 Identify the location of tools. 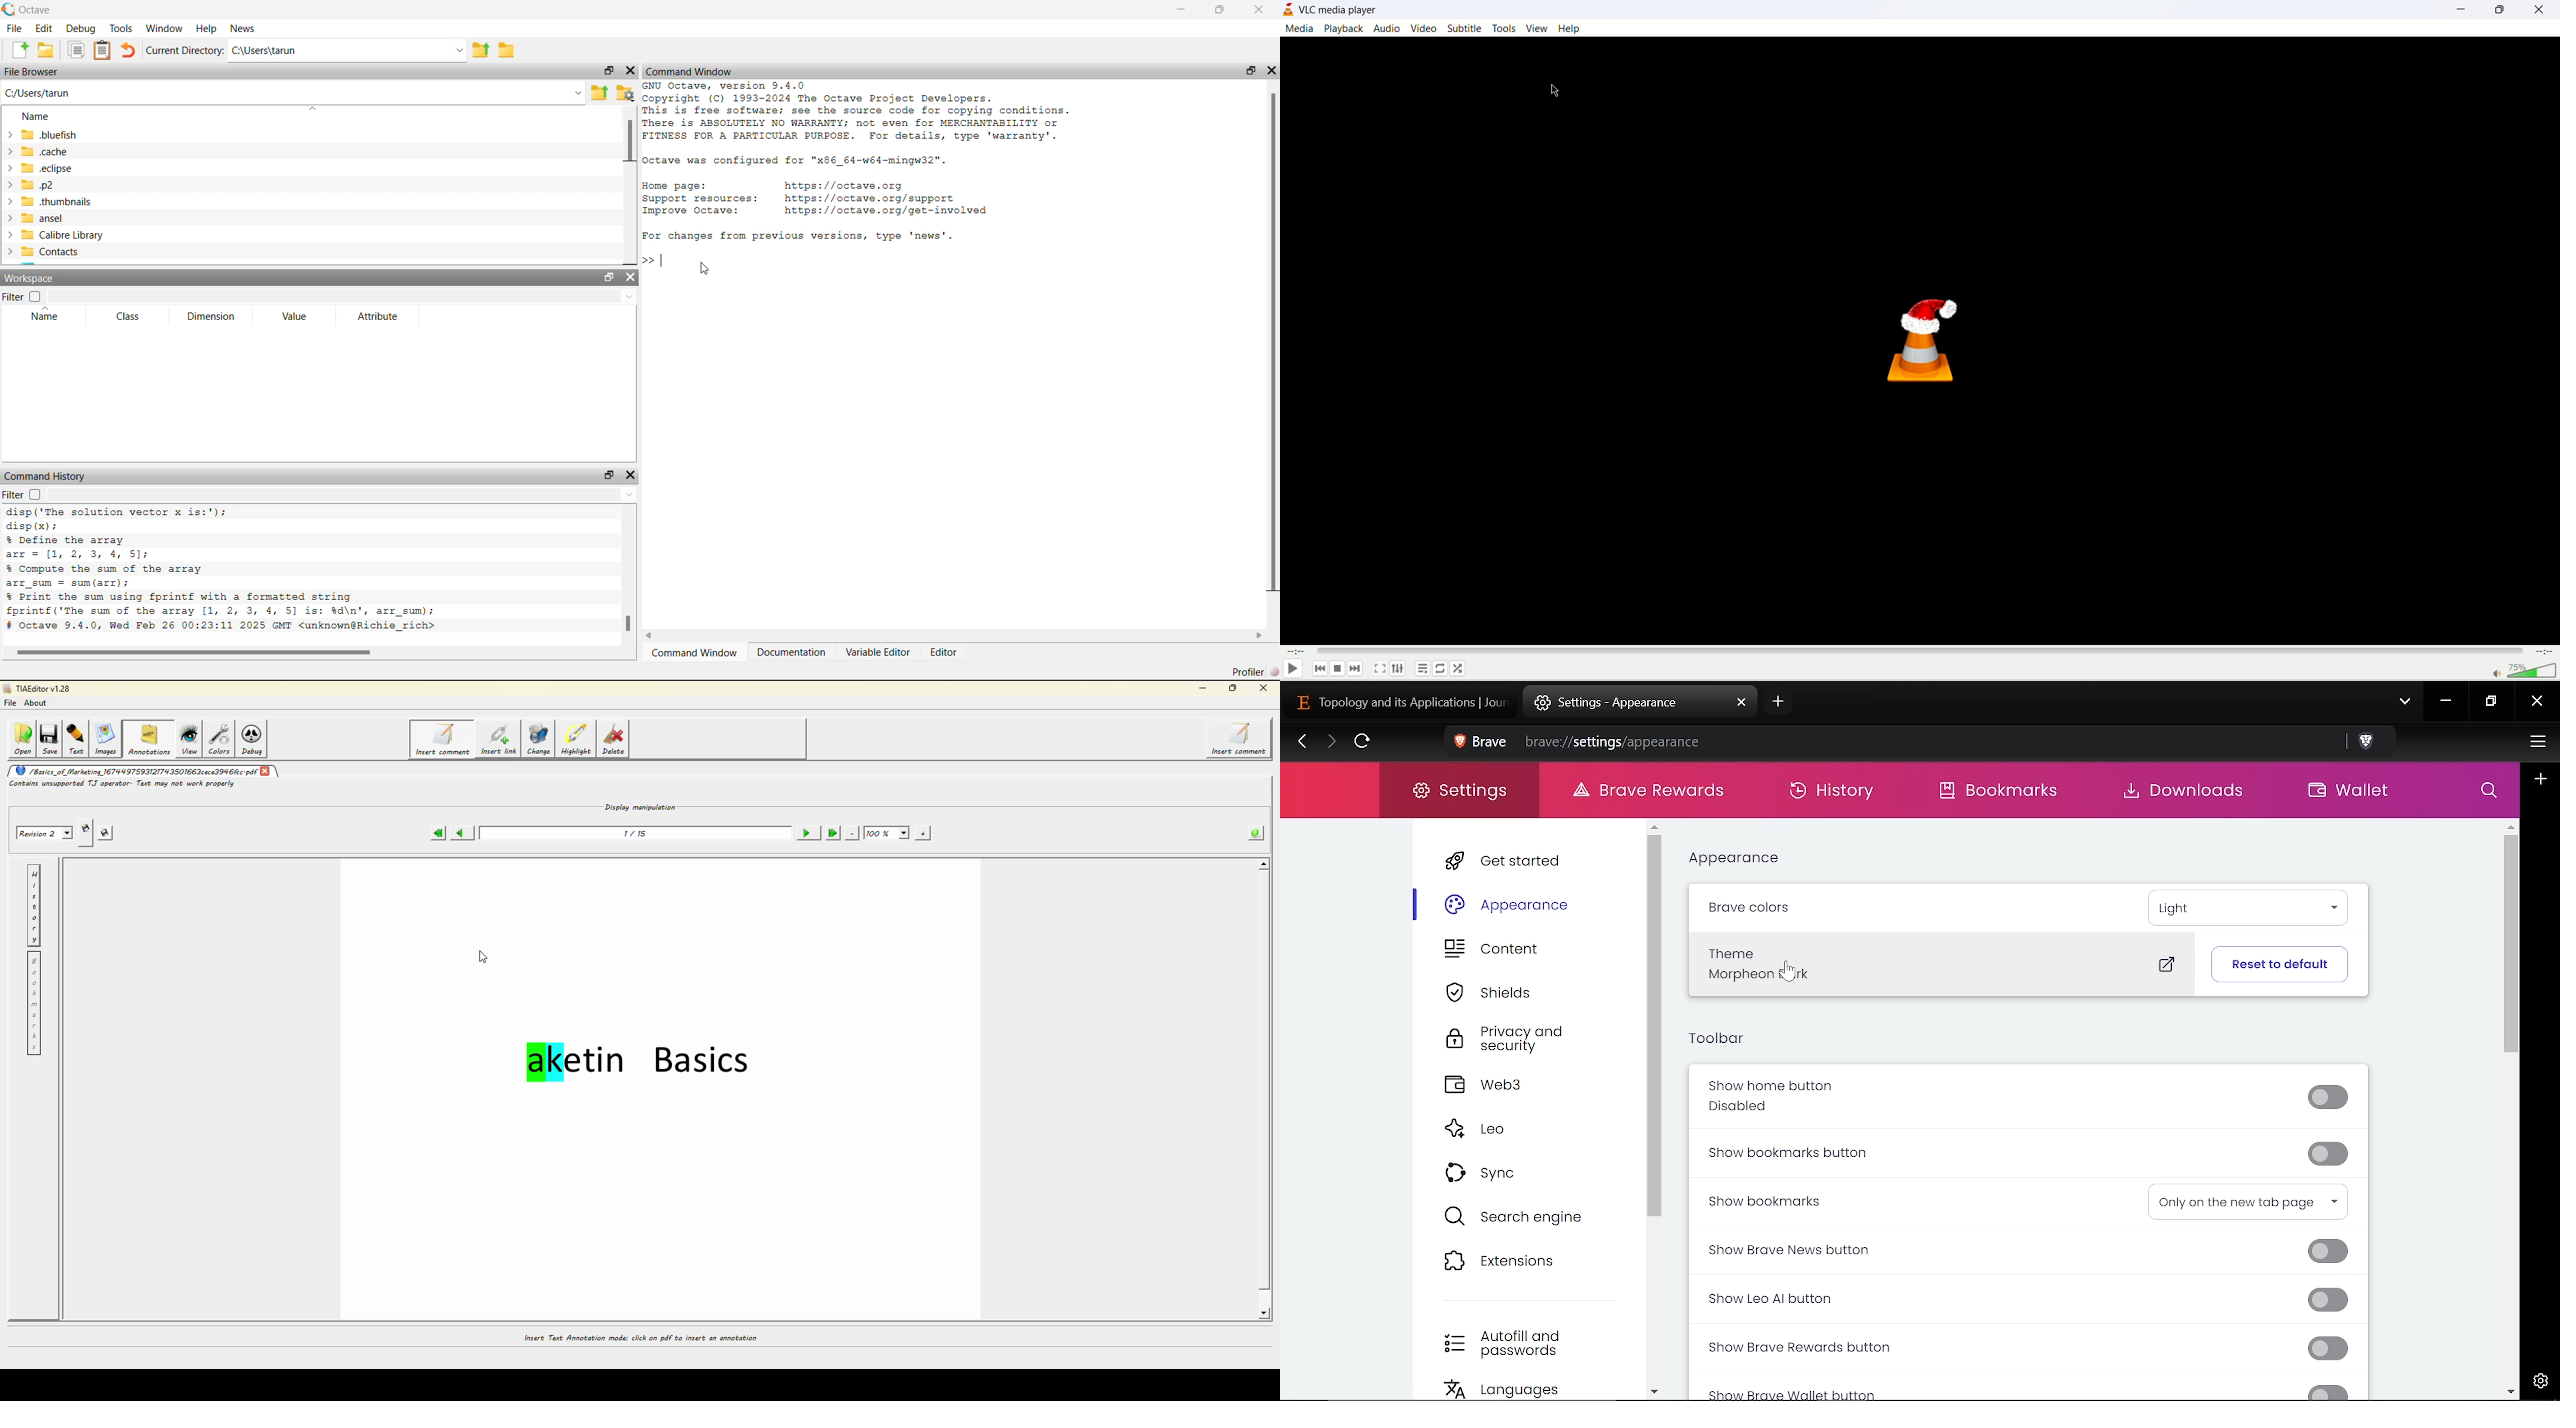
(1505, 29).